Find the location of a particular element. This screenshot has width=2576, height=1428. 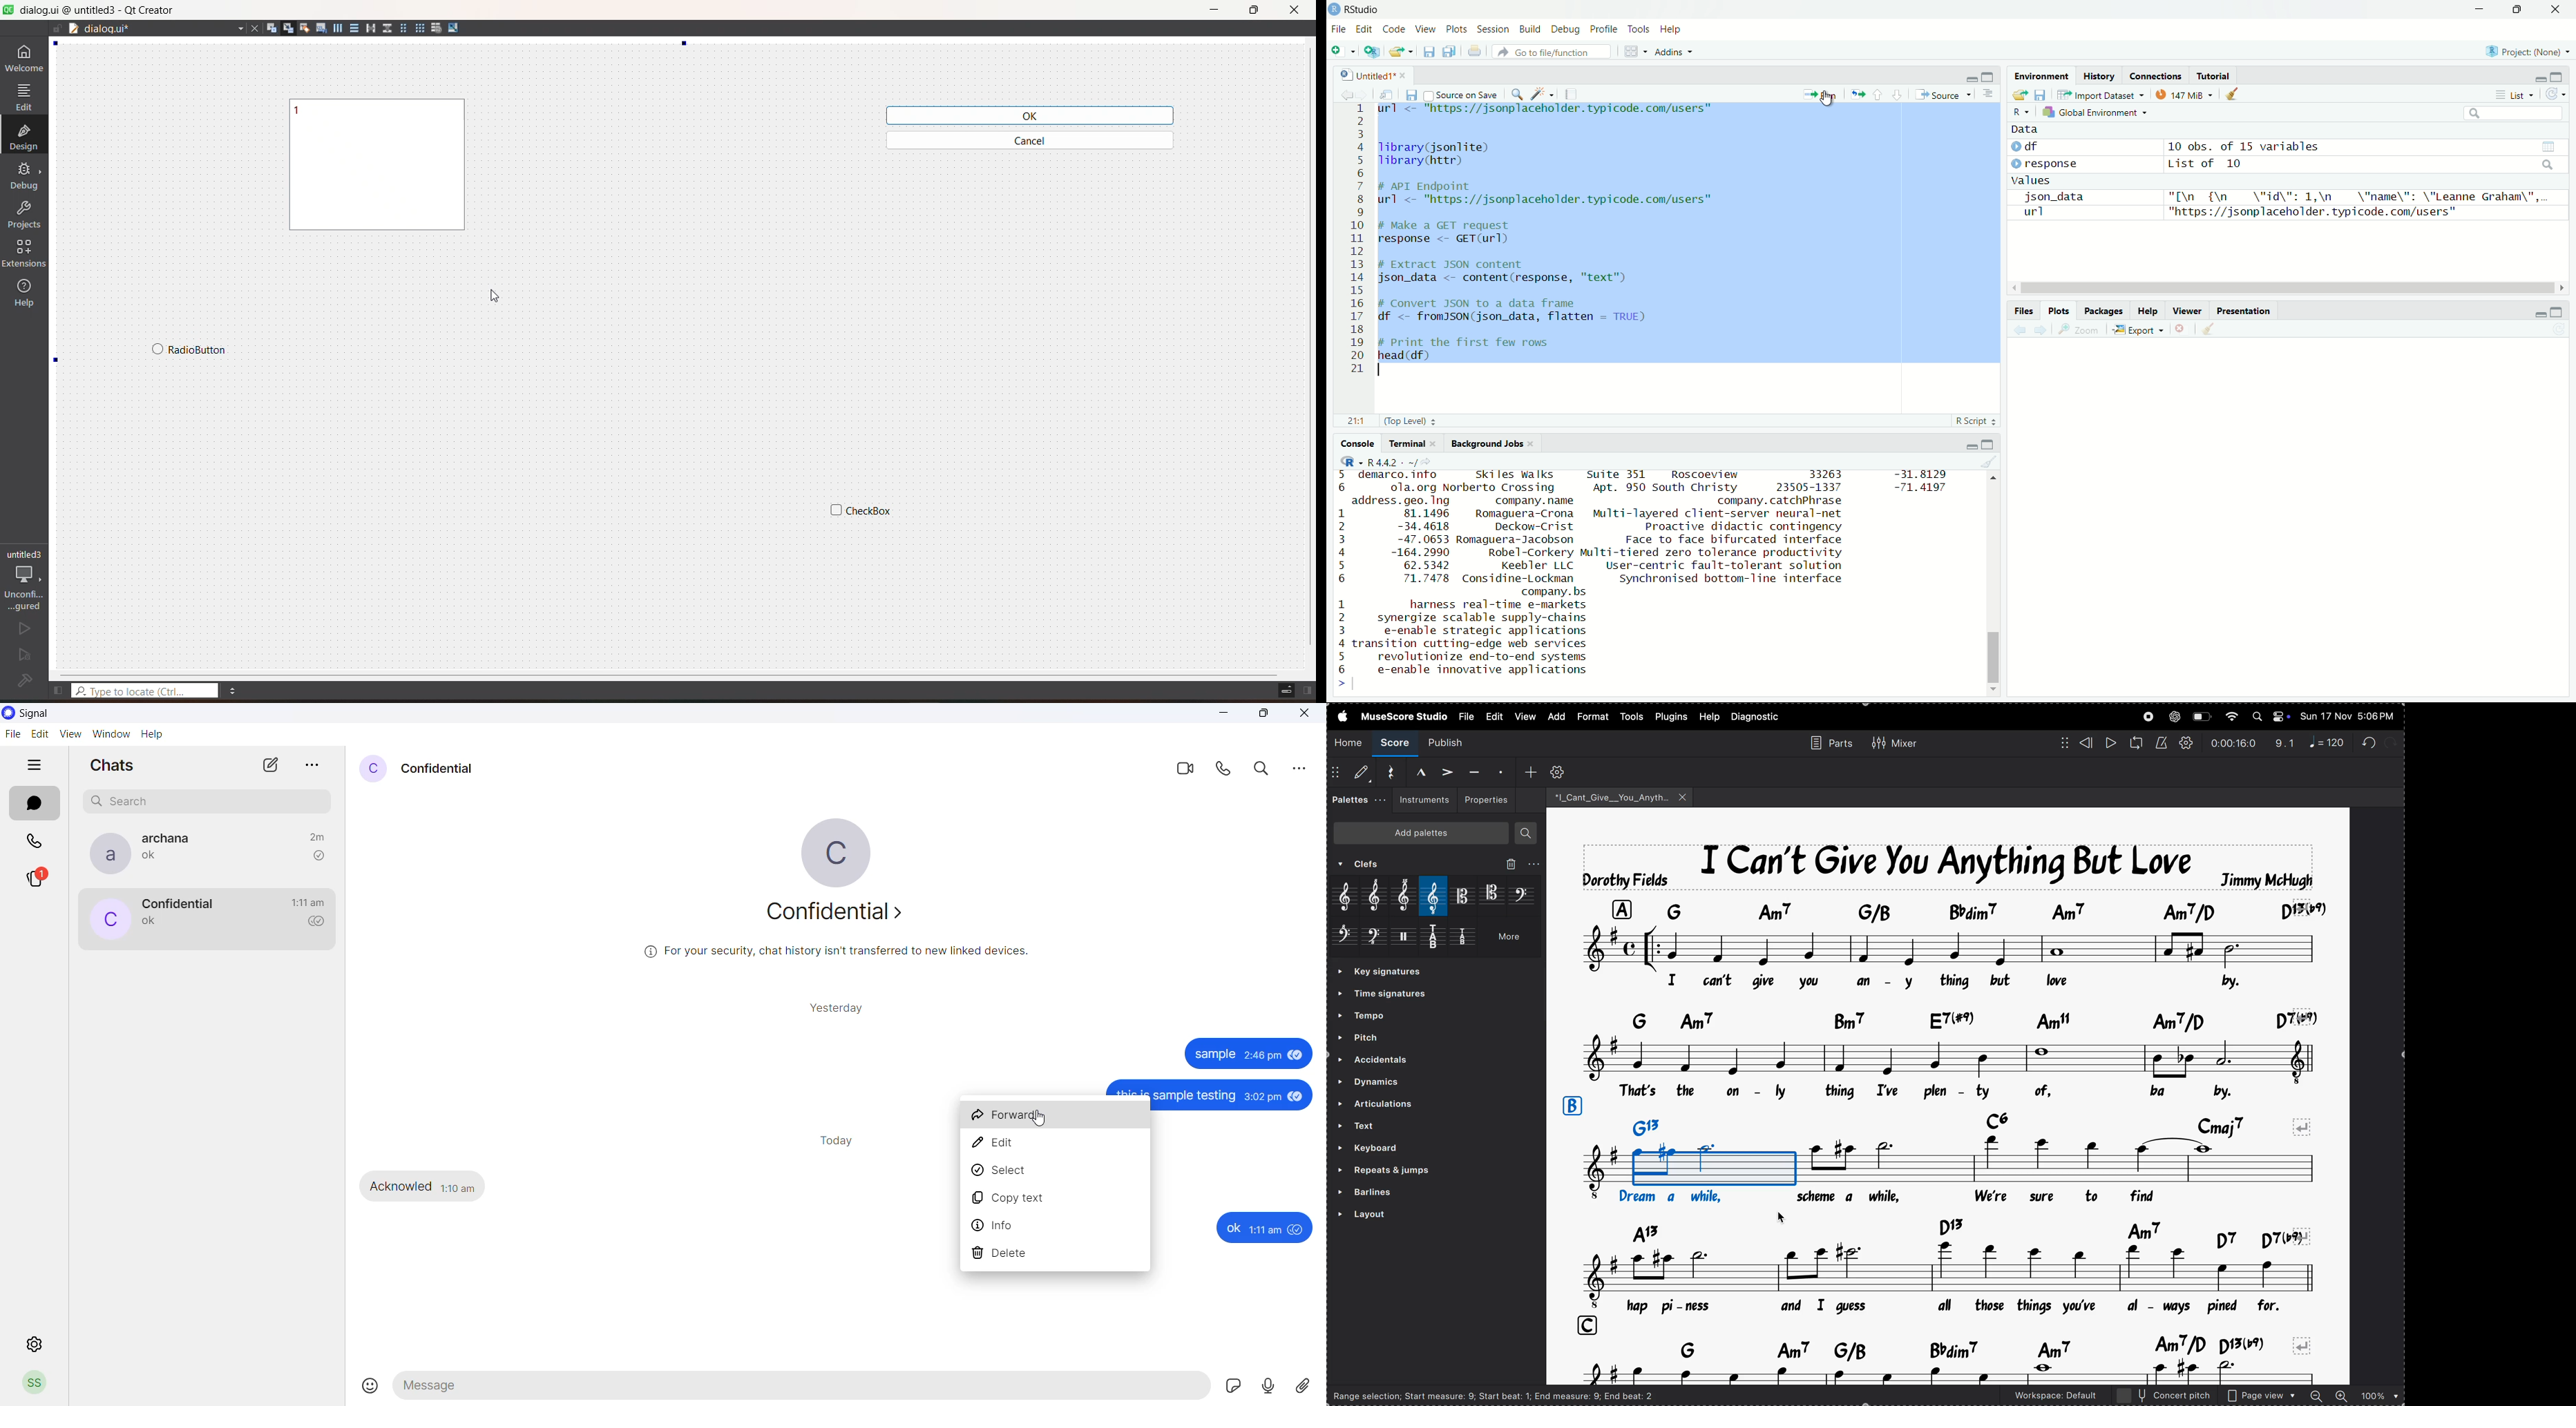

New file is located at coordinates (1344, 51).